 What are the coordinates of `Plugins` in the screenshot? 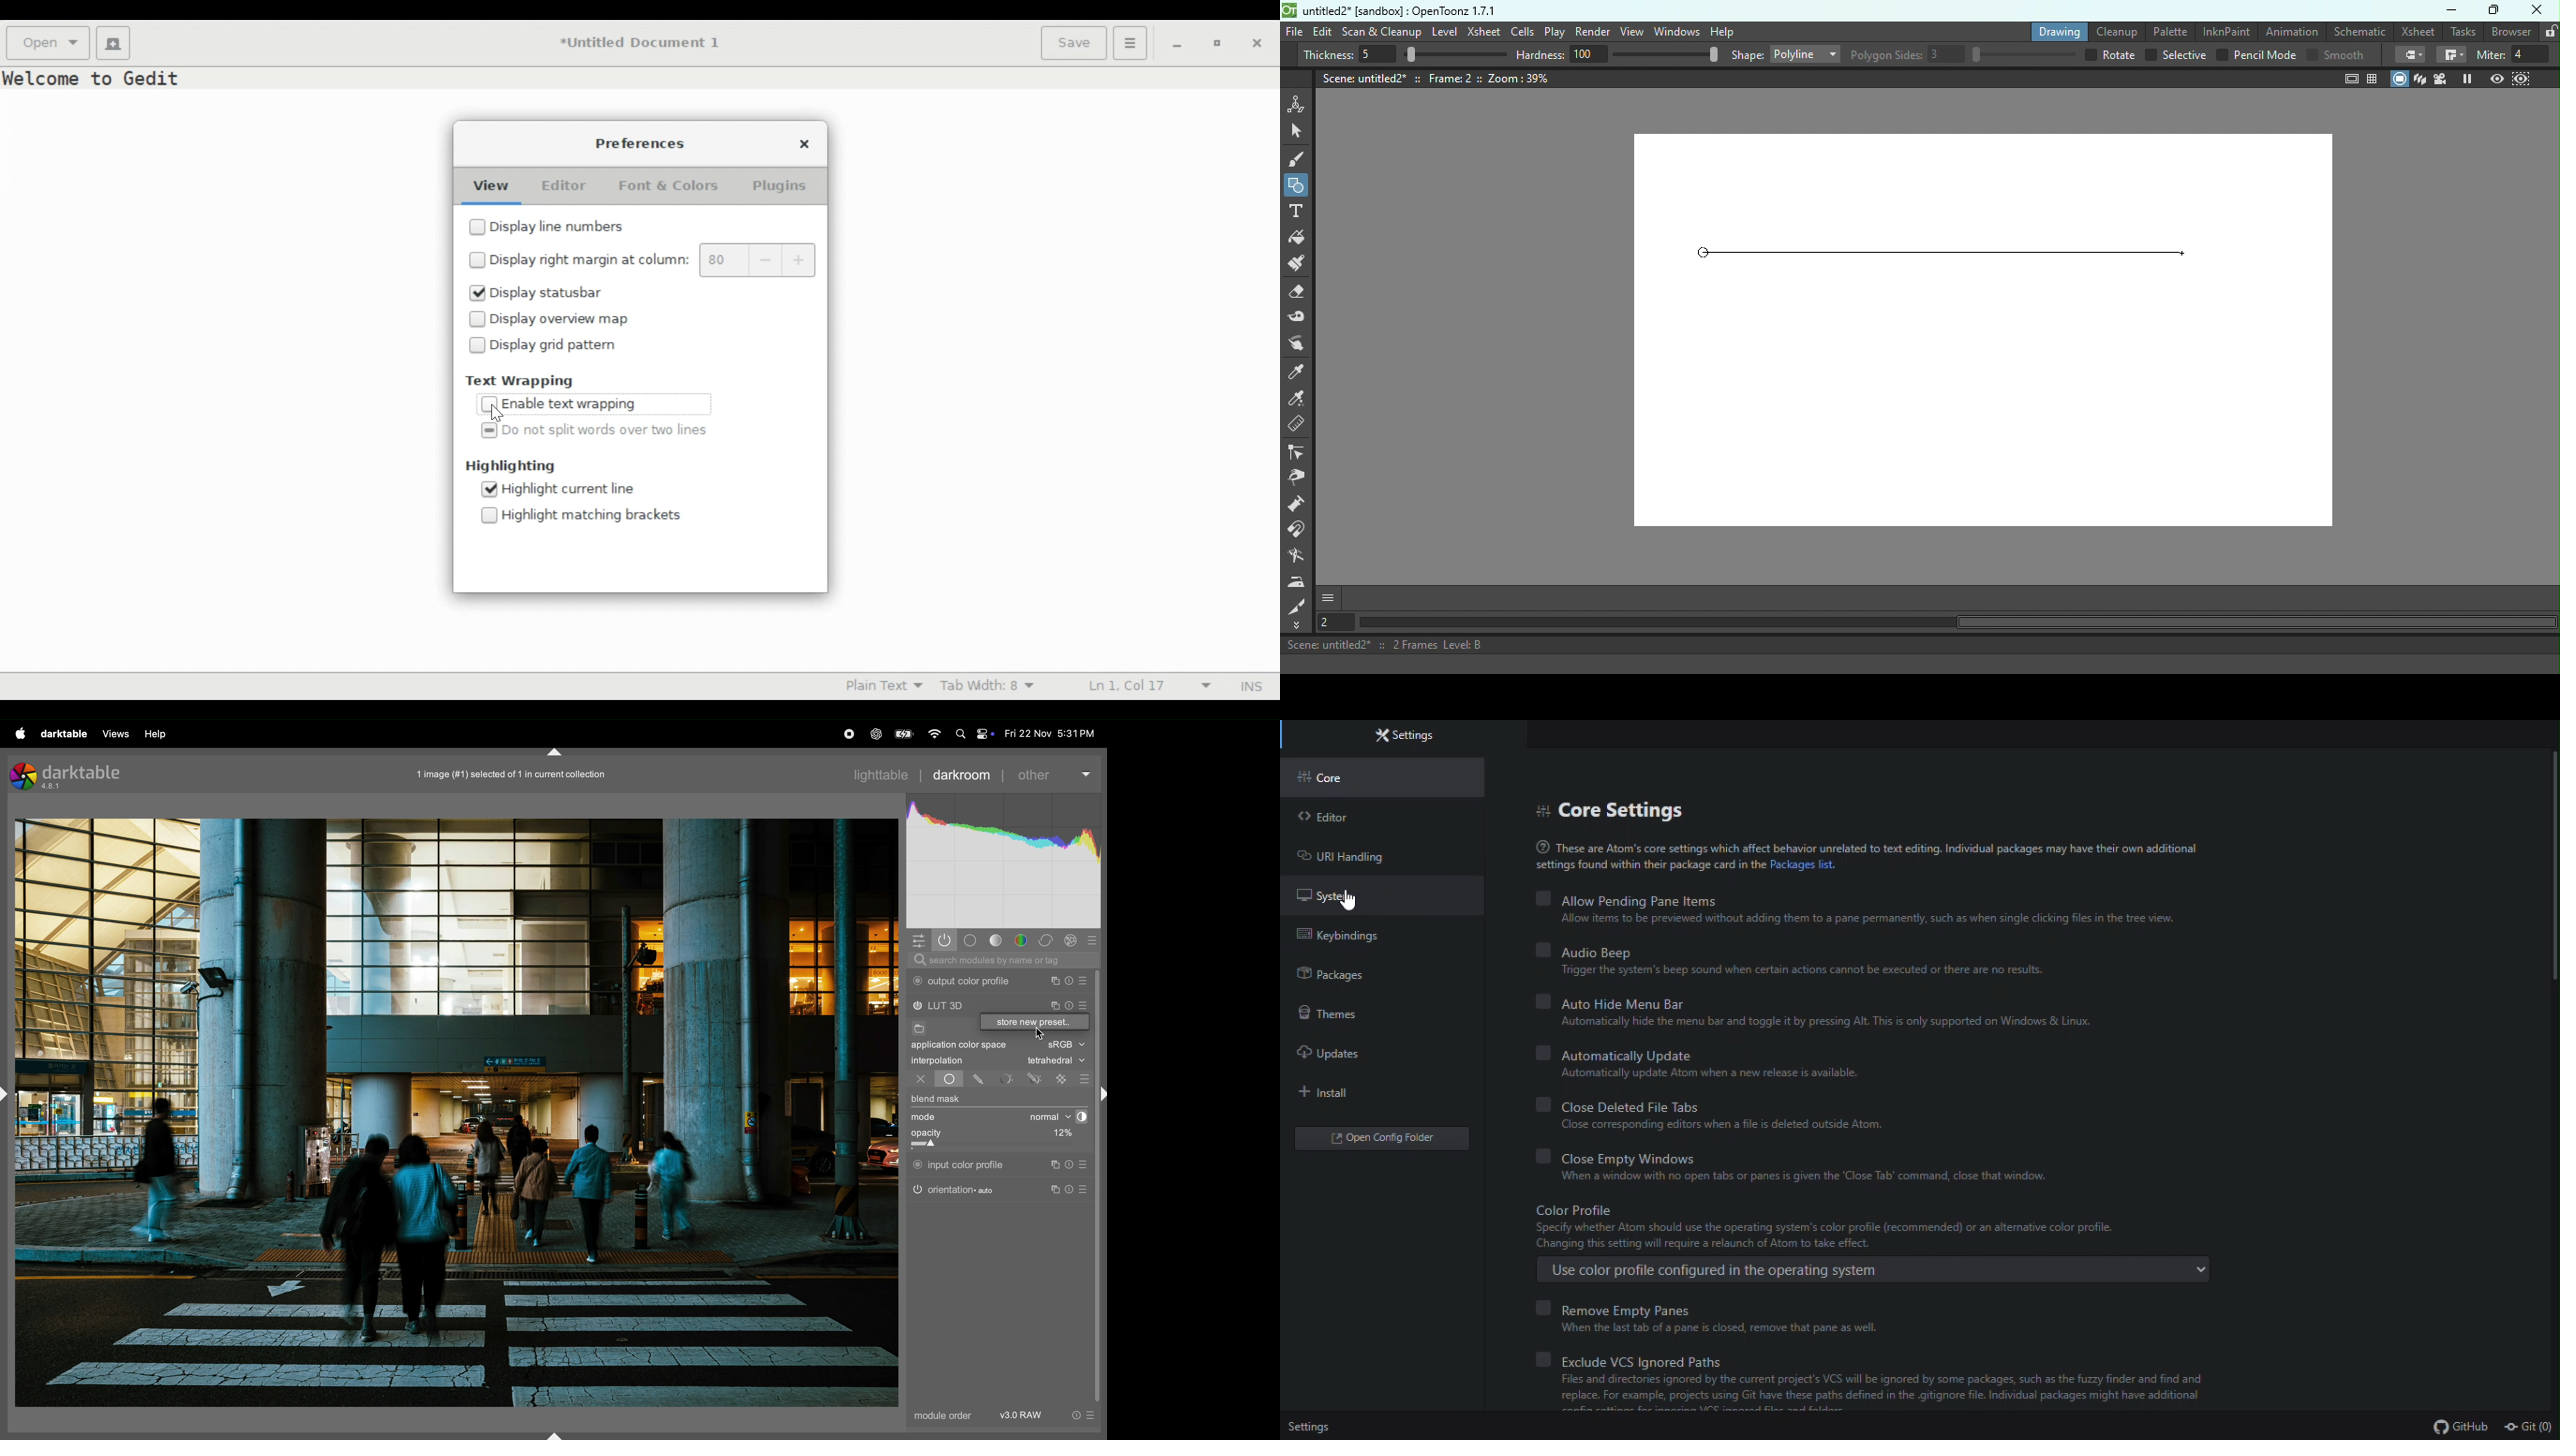 It's located at (779, 187).